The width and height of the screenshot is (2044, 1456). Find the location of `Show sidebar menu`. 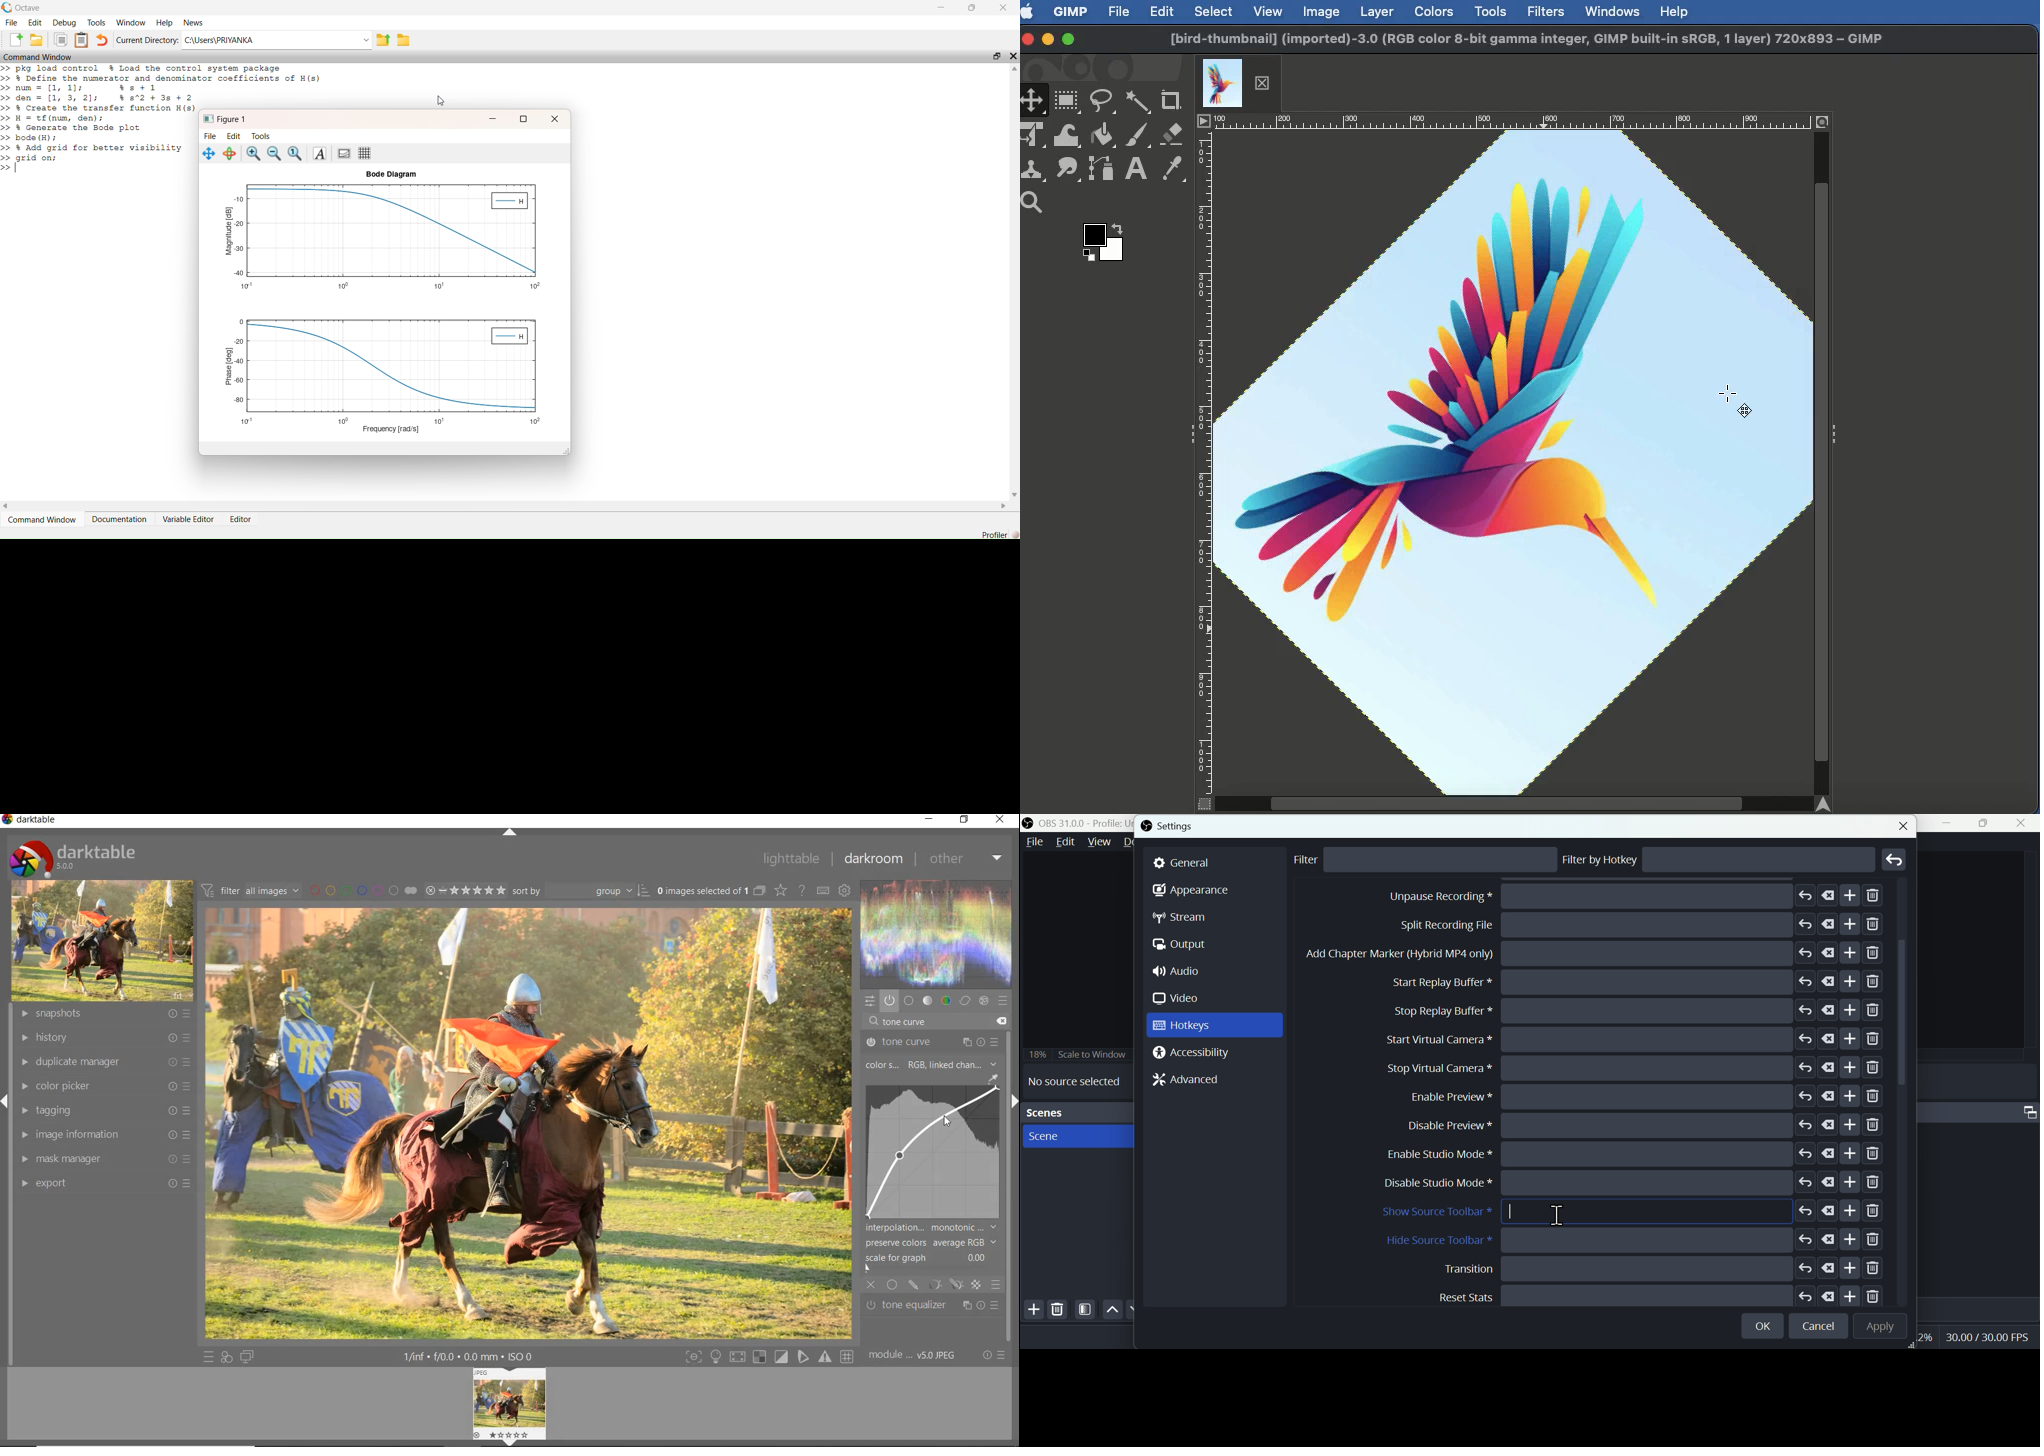

Show sidebar menu is located at coordinates (1837, 430).